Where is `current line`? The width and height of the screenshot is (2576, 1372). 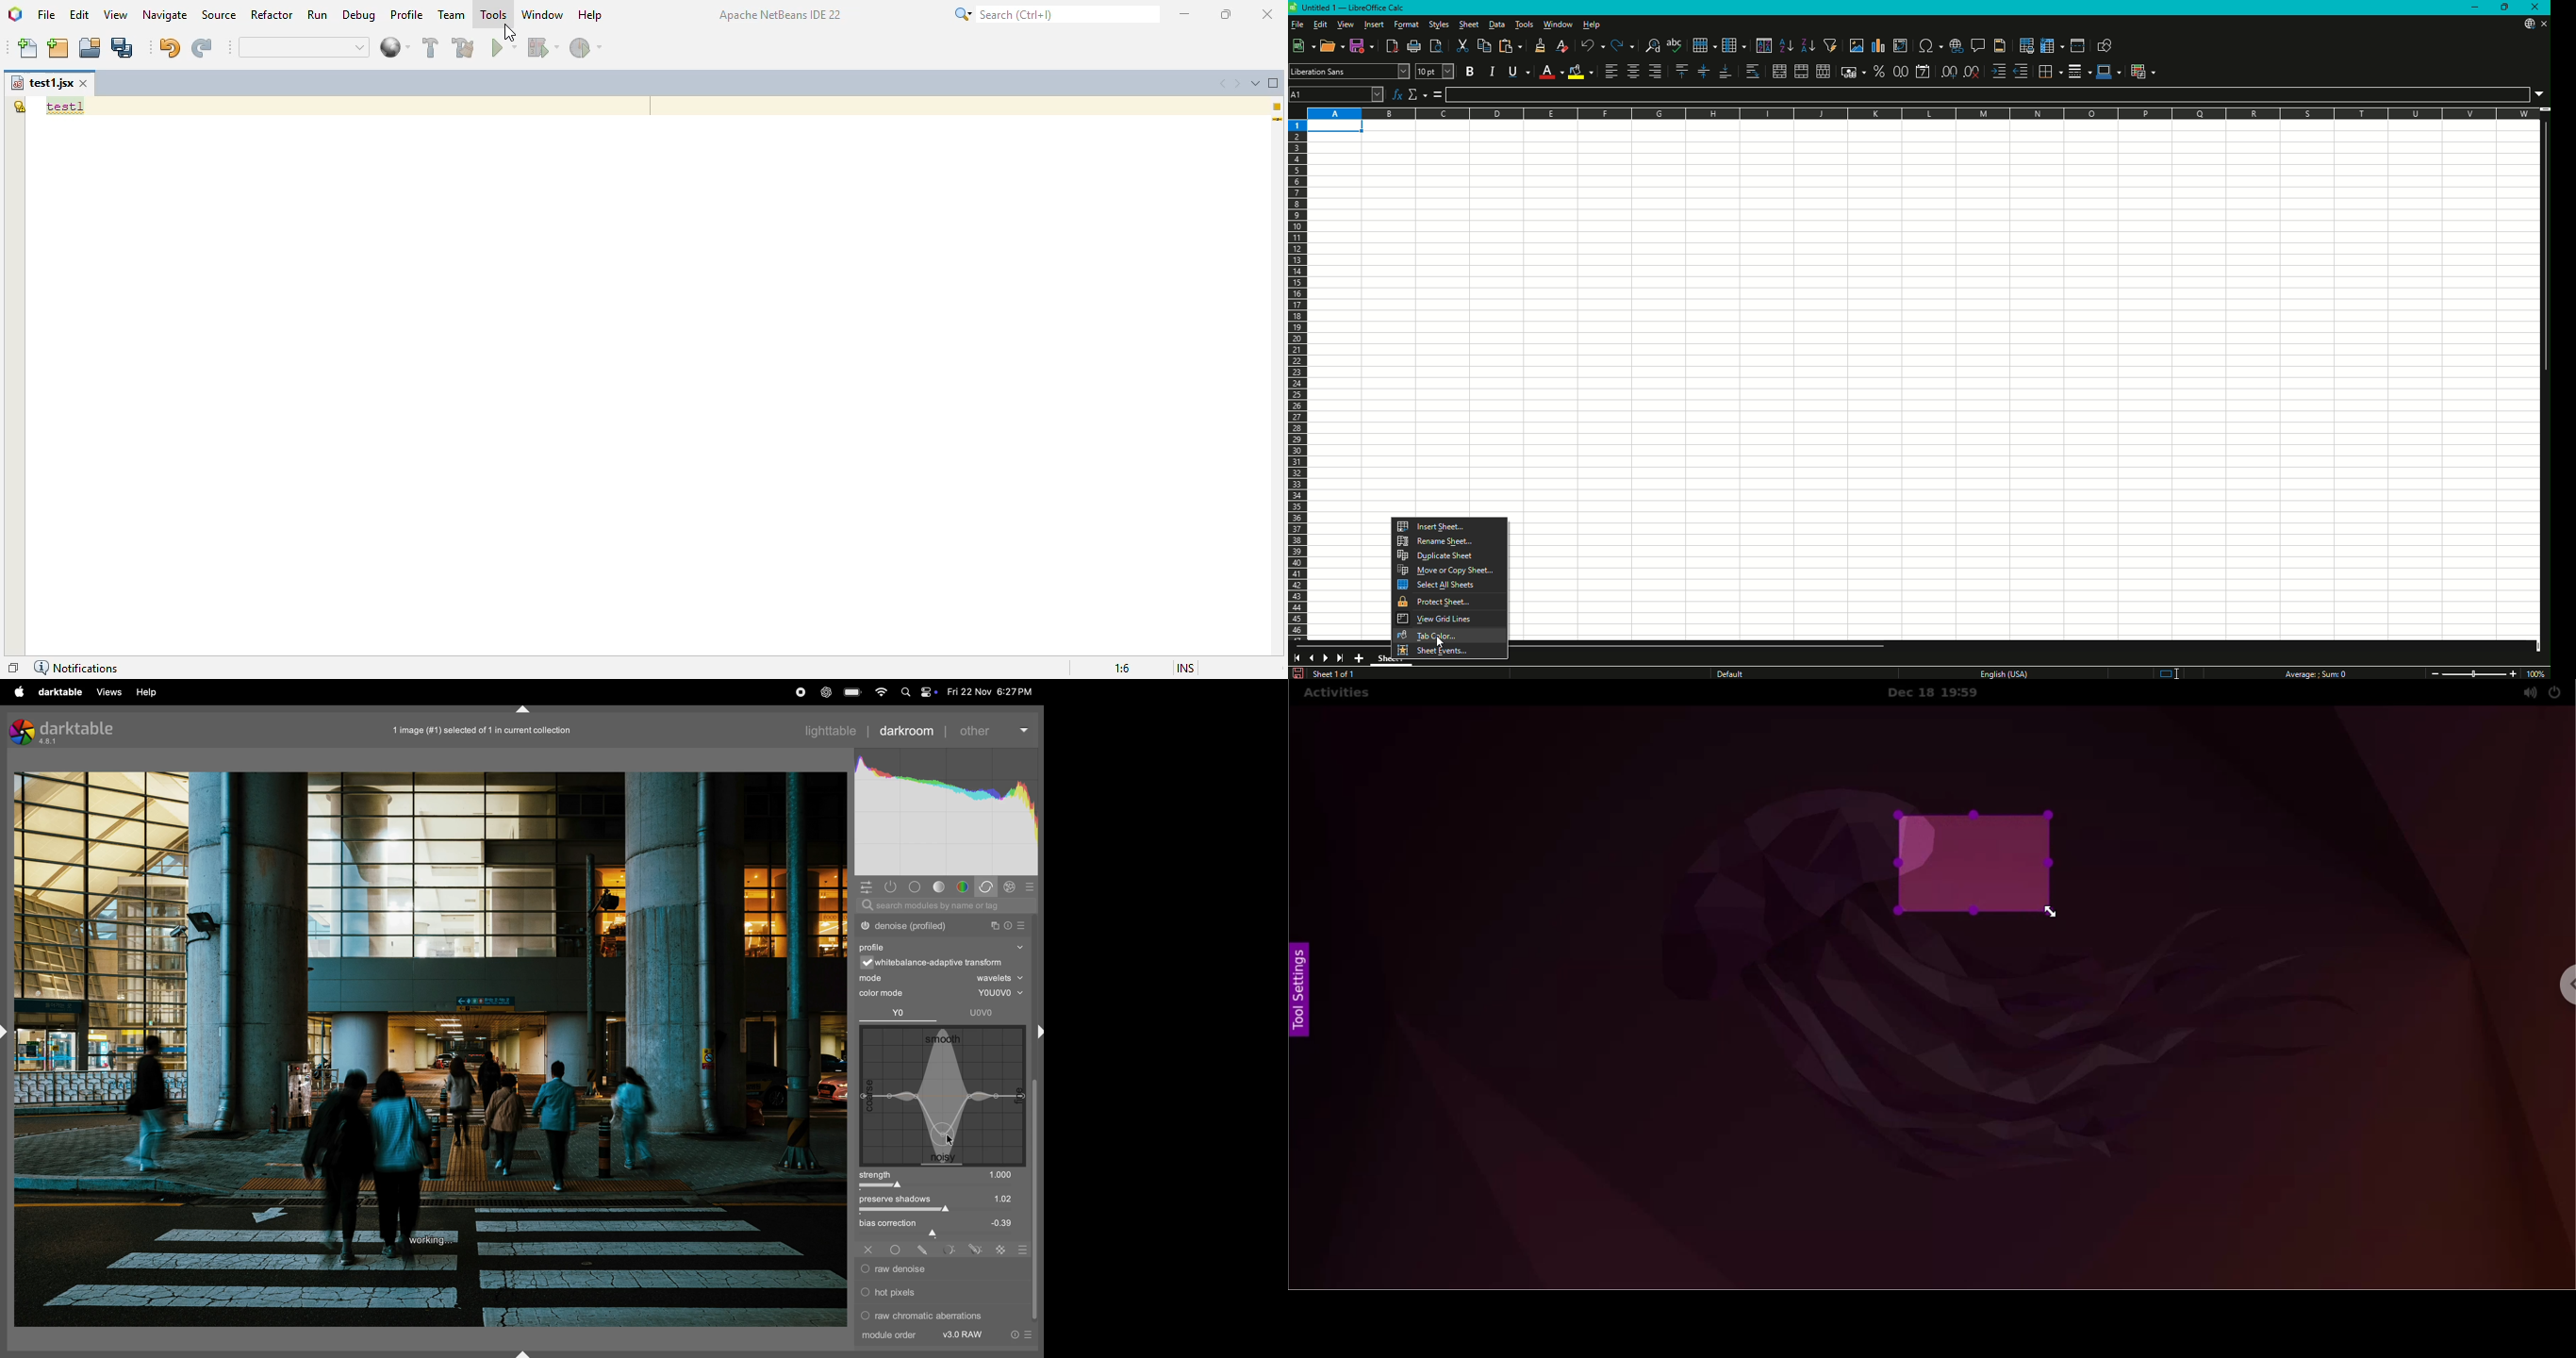 current line is located at coordinates (1278, 121).